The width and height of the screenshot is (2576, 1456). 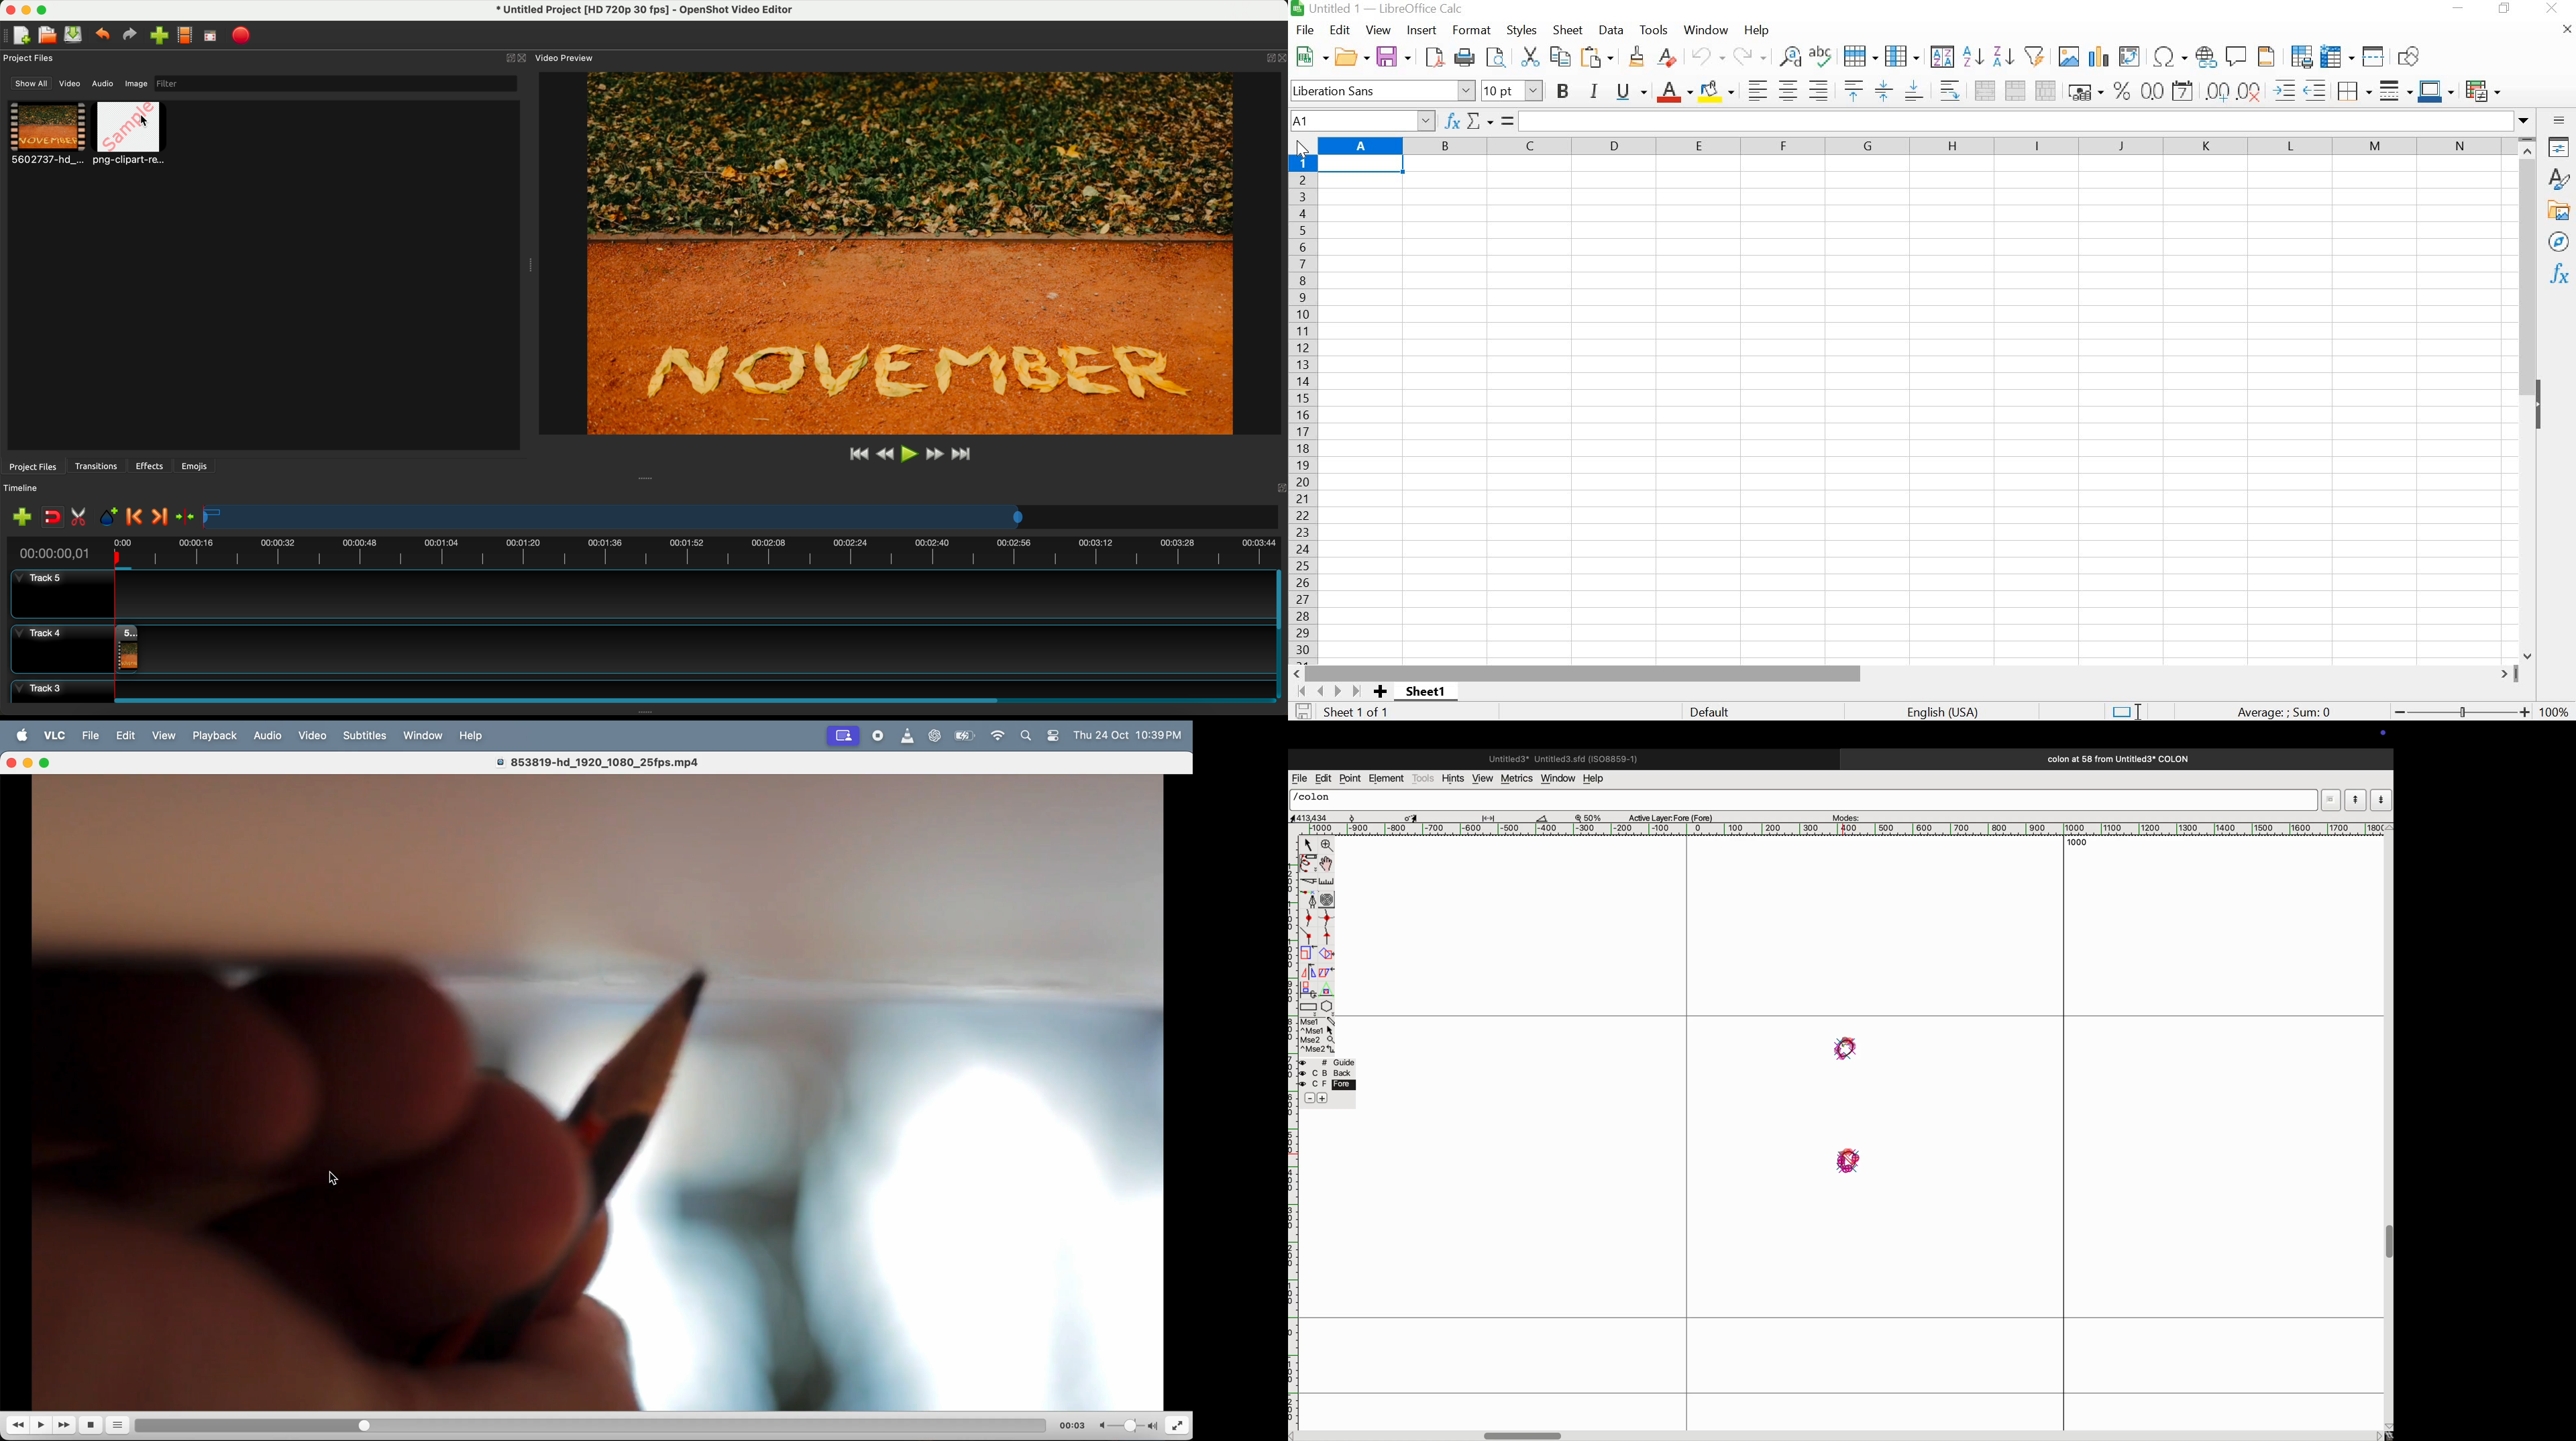 What do you see at coordinates (1342, 30) in the screenshot?
I see `EDIT` at bounding box center [1342, 30].